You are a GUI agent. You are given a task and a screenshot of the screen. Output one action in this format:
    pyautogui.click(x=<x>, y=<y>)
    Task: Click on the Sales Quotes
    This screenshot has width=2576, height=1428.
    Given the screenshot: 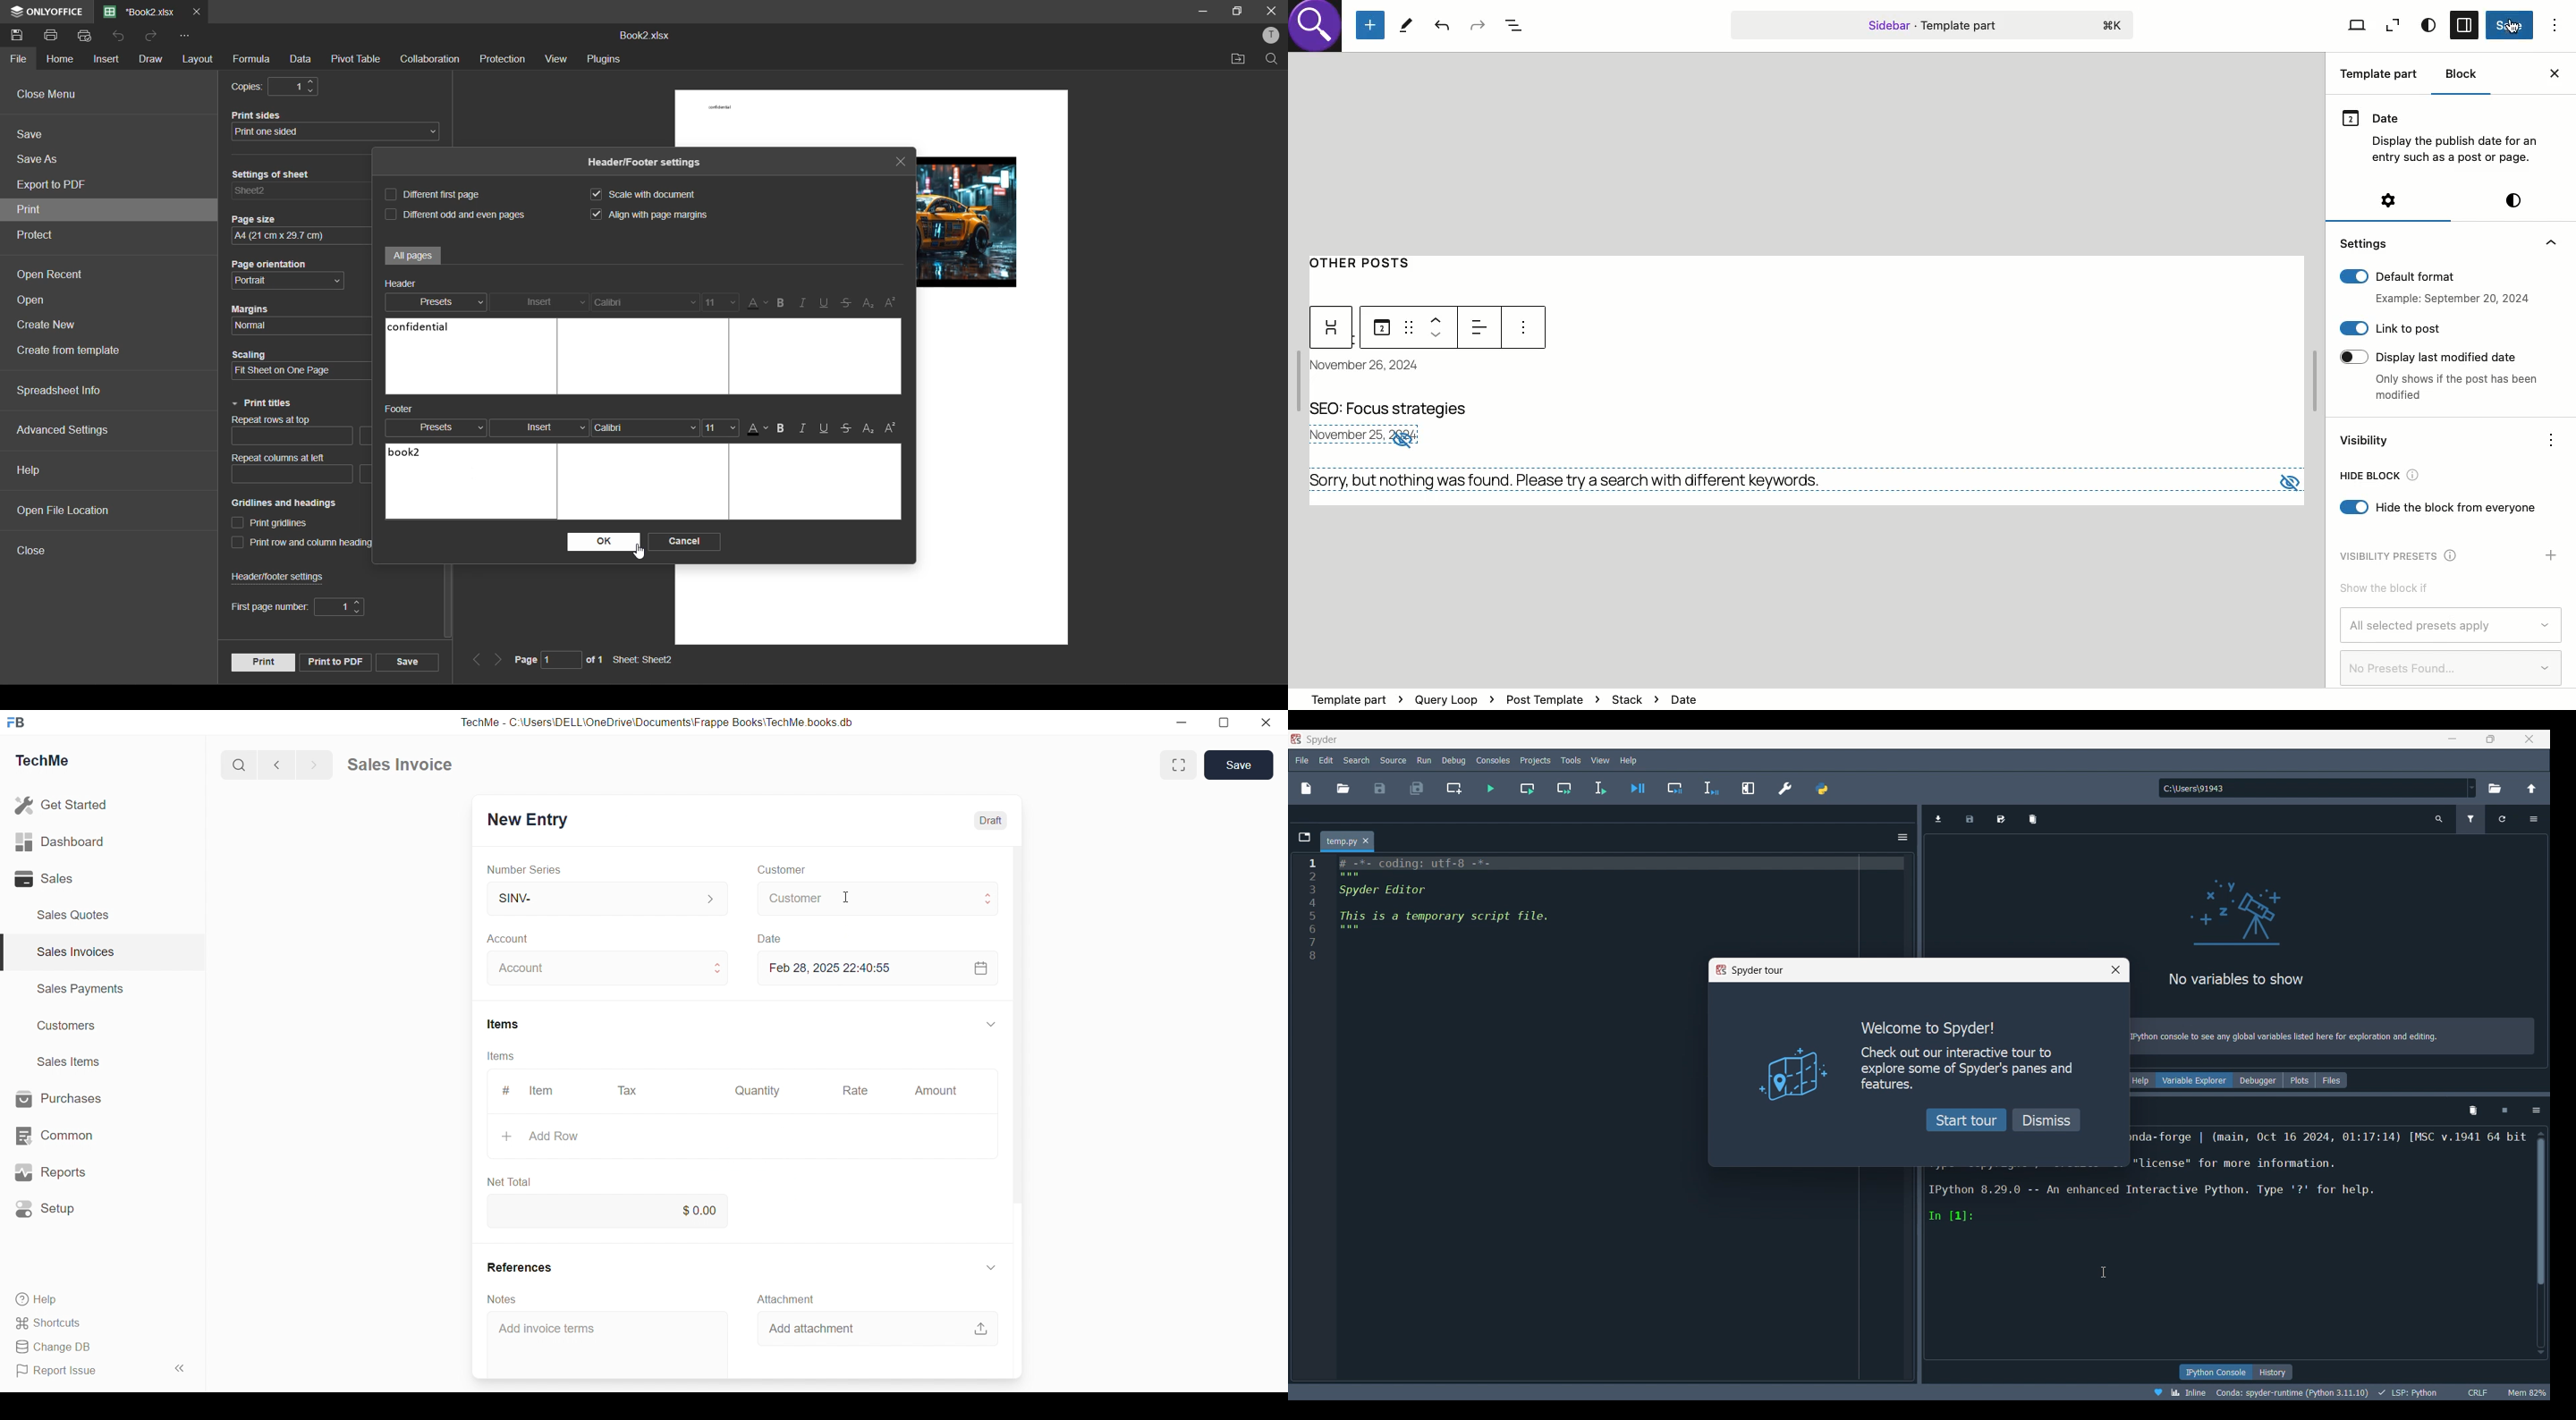 What is the action you would take?
    pyautogui.click(x=74, y=915)
    